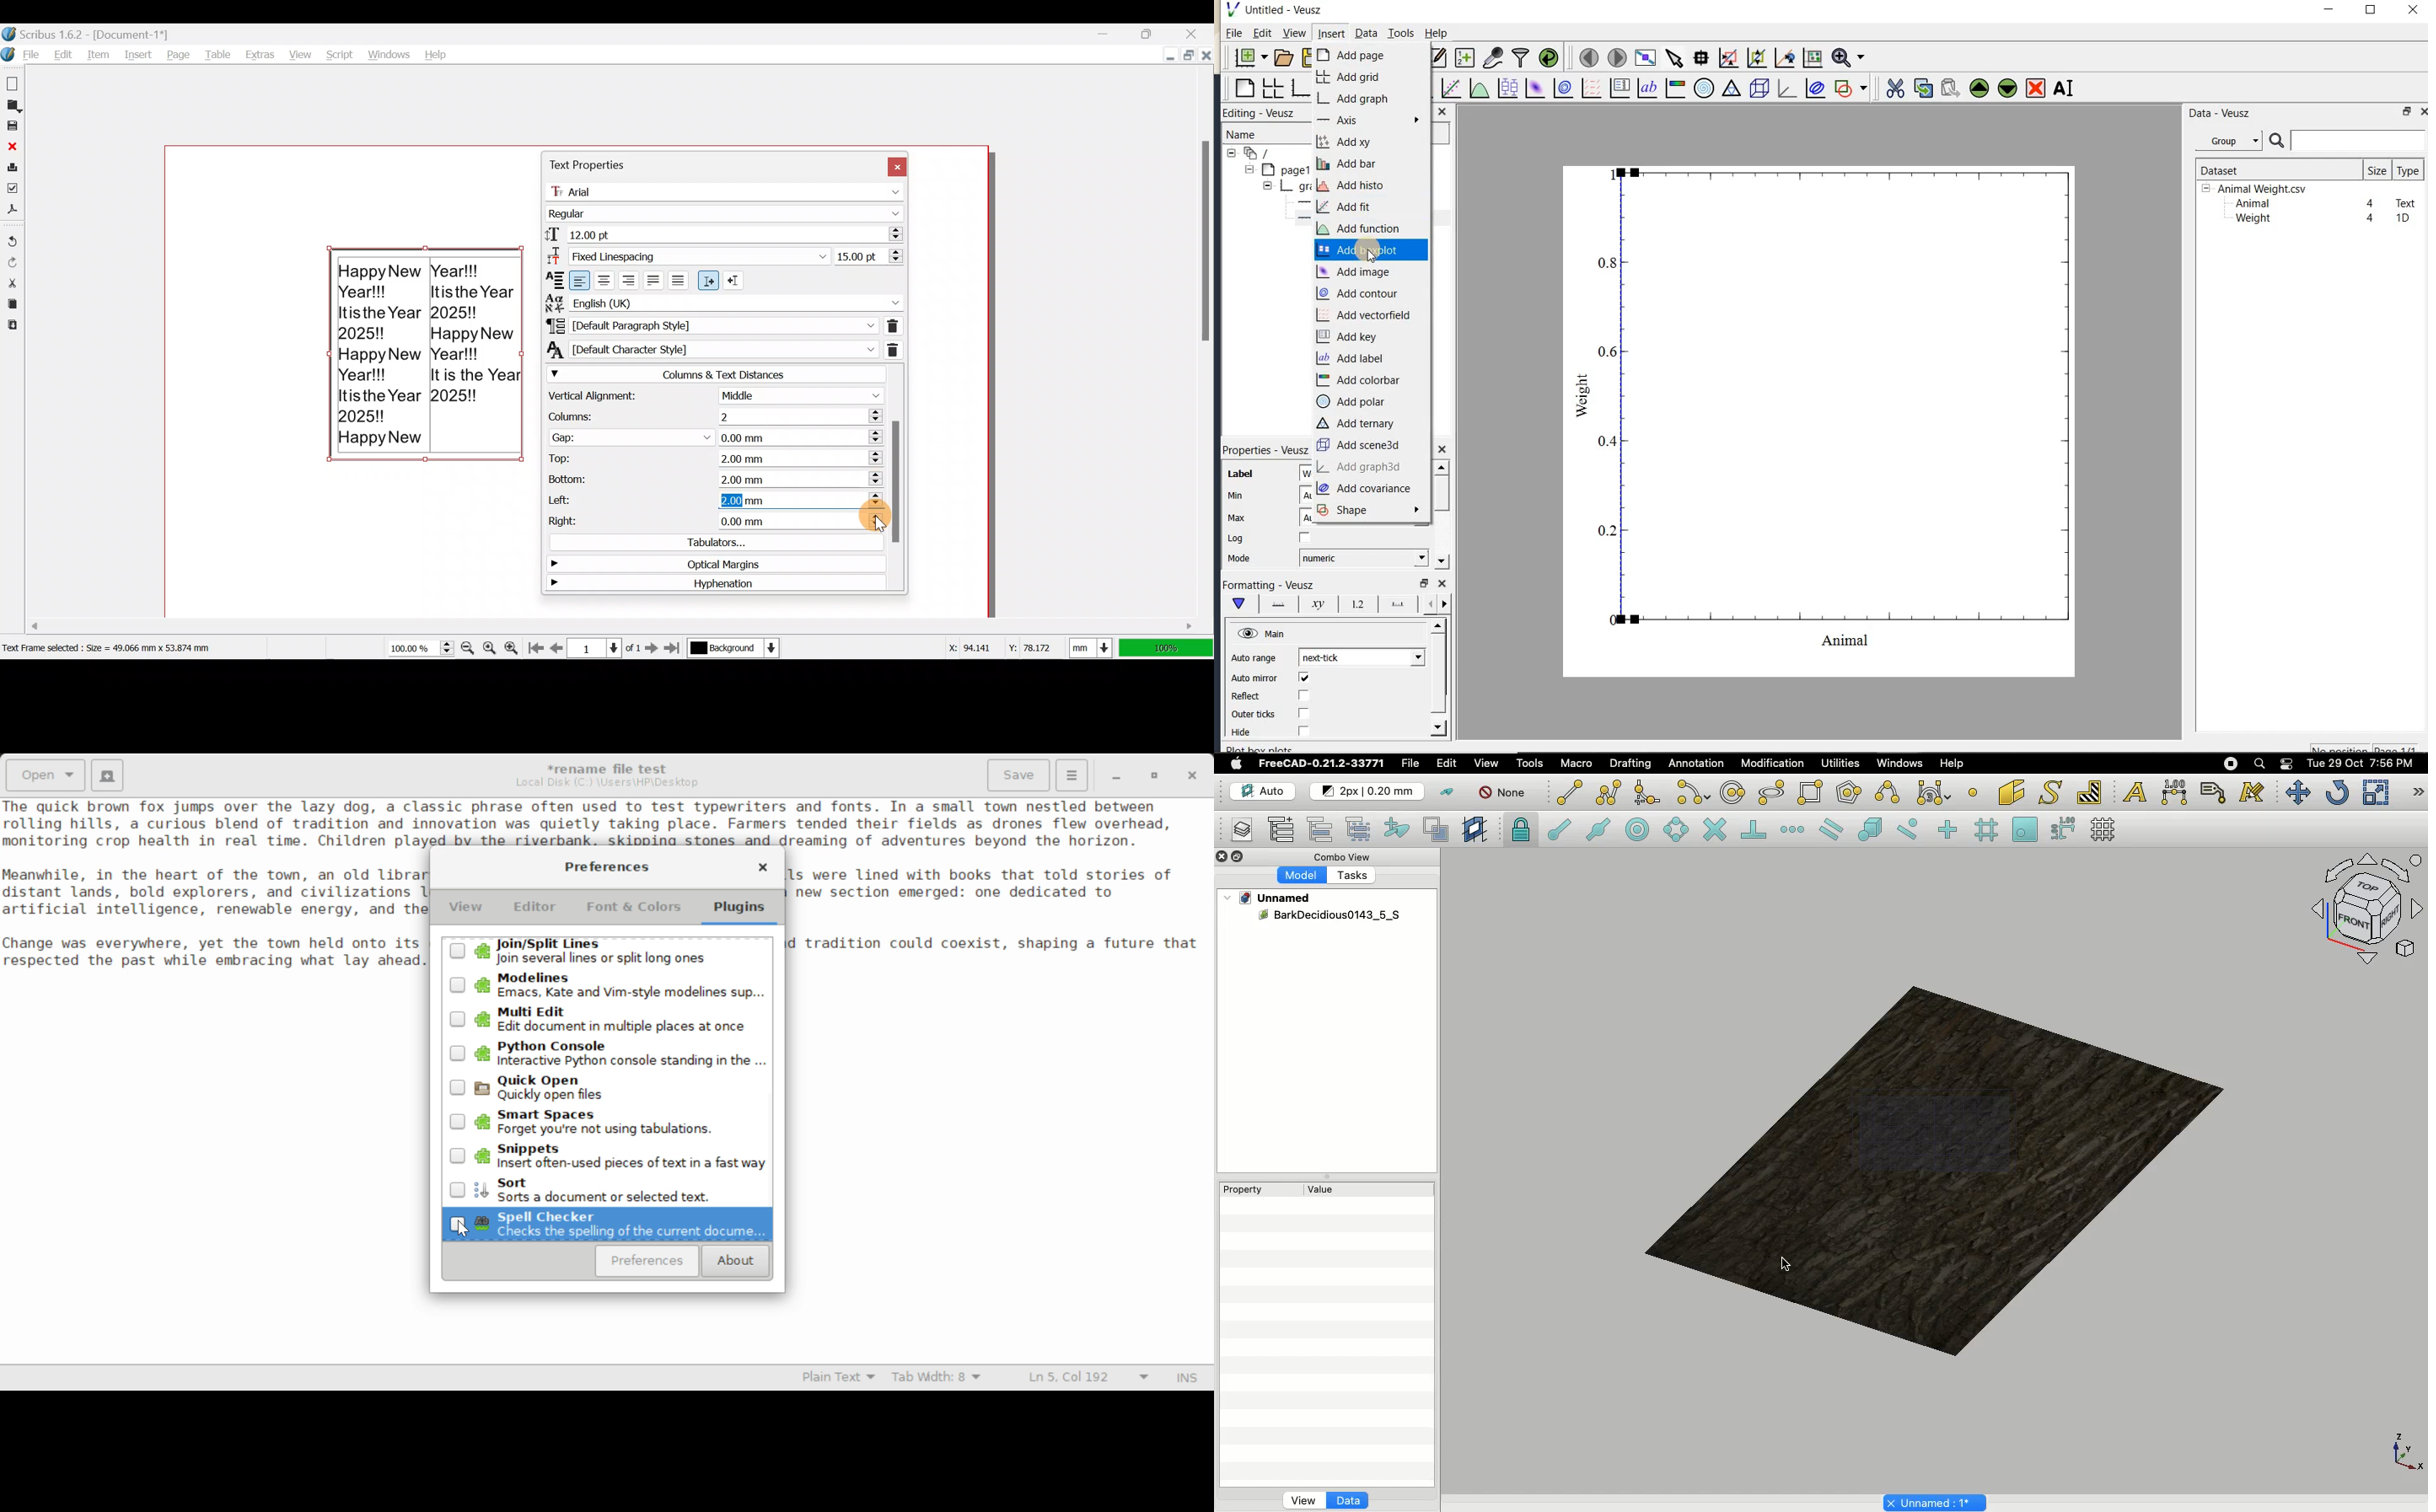 The height and width of the screenshot is (1512, 2436). Describe the element at coordinates (656, 279) in the screenshot. I see `Align text justified` at that location.